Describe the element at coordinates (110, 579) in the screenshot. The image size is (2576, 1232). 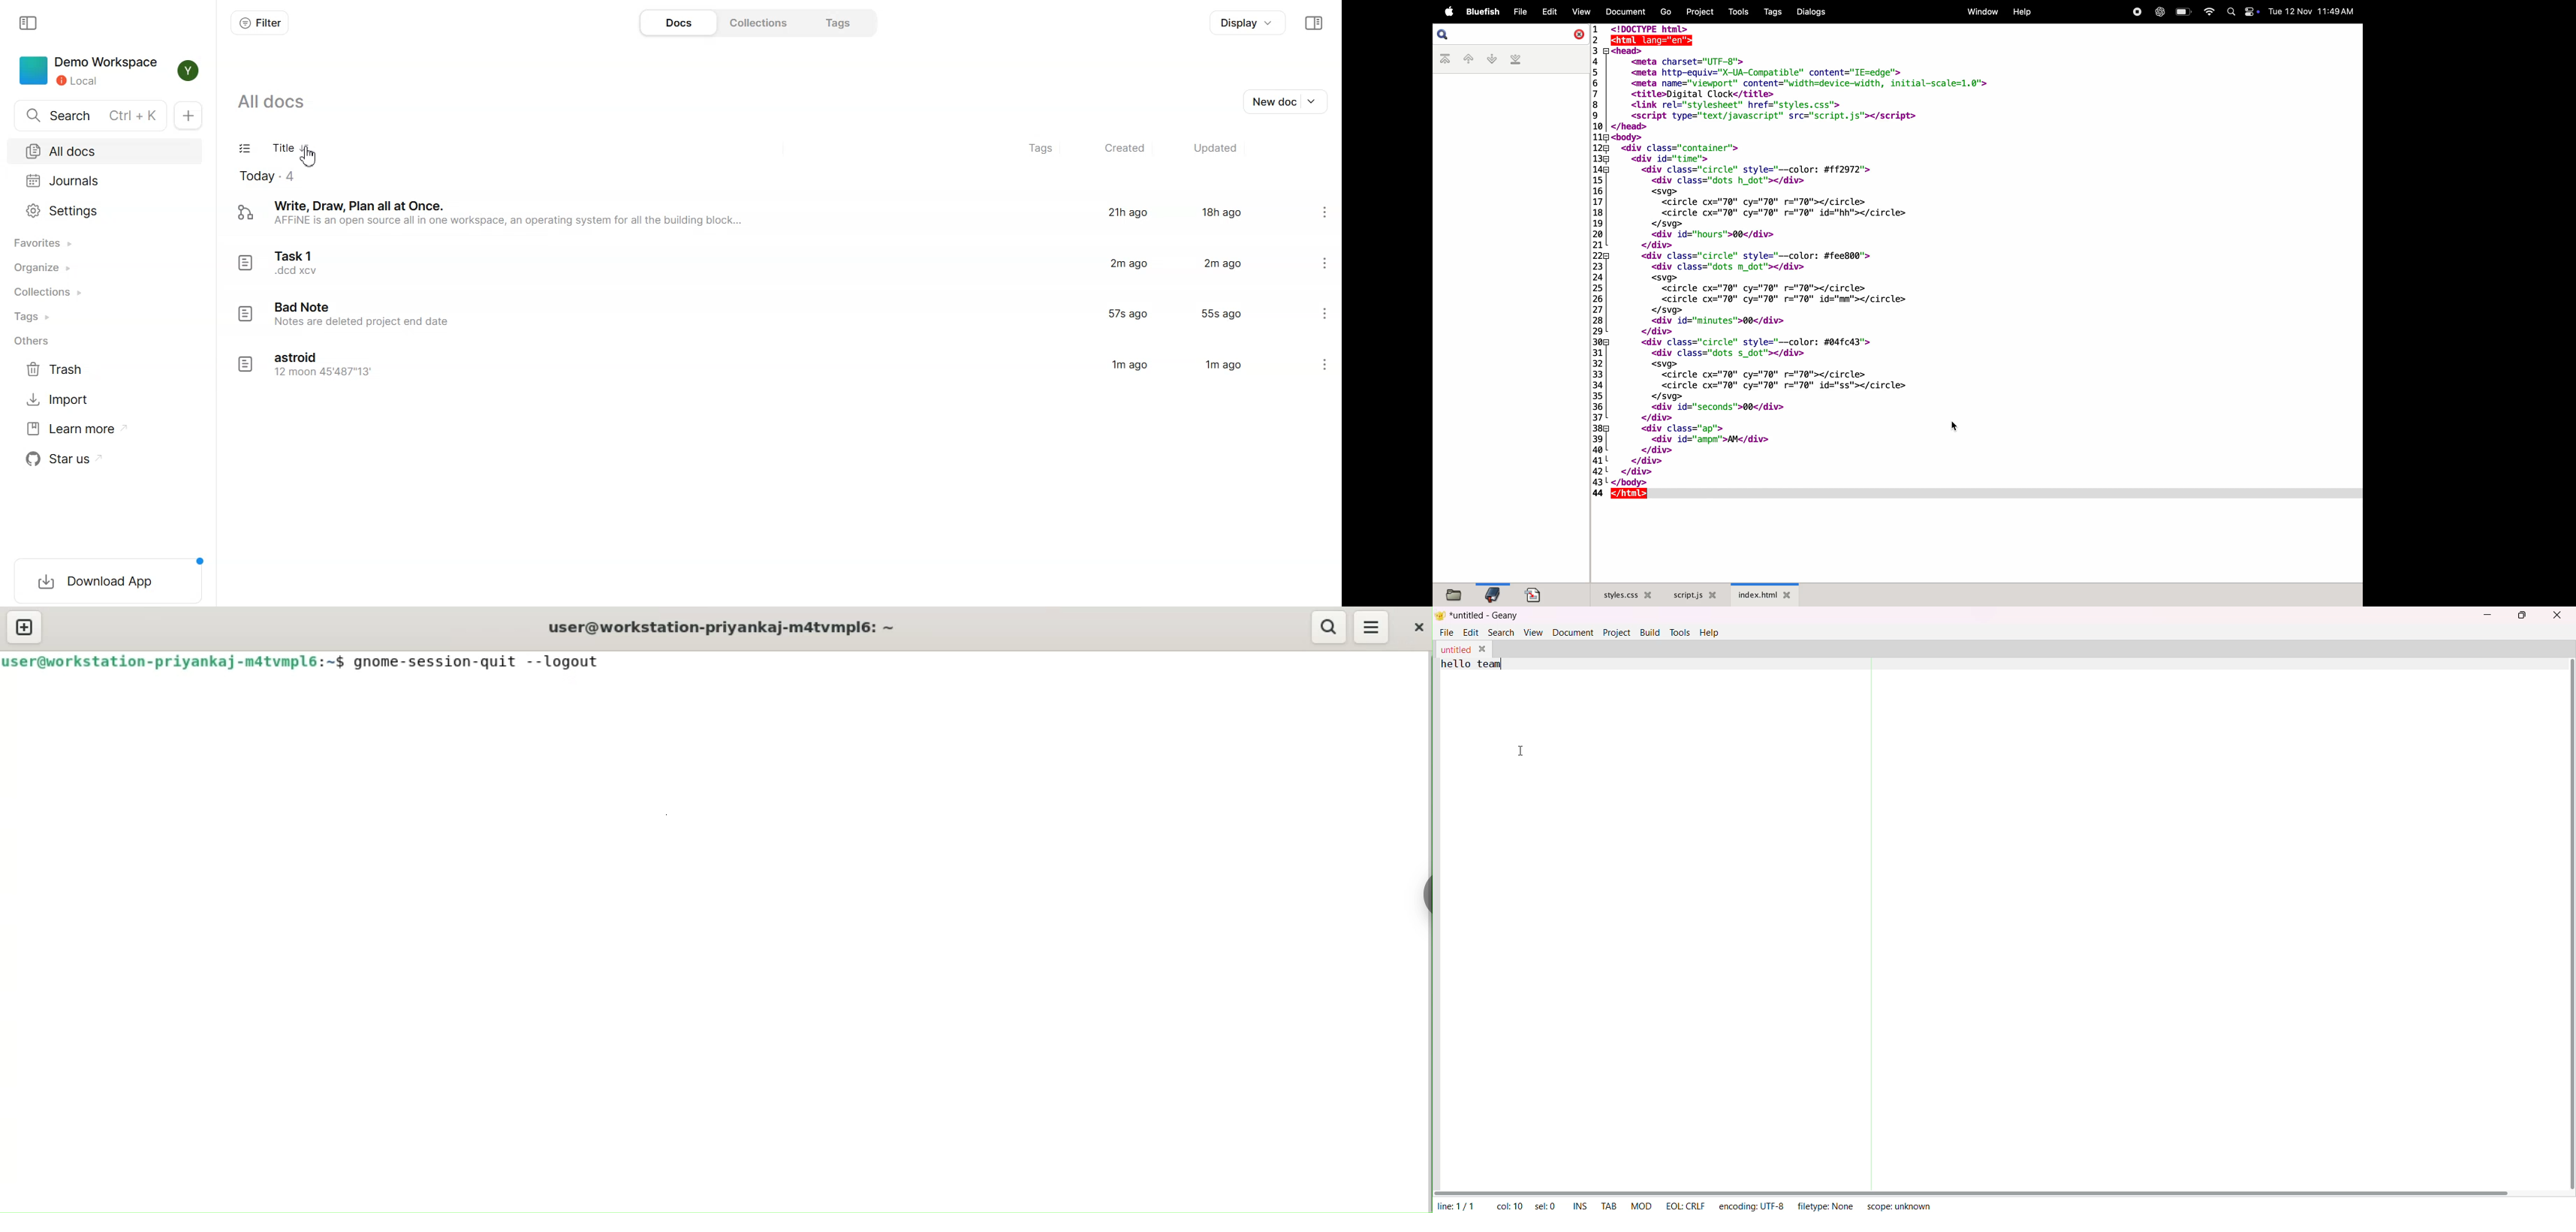
I see `Download App` at that location.